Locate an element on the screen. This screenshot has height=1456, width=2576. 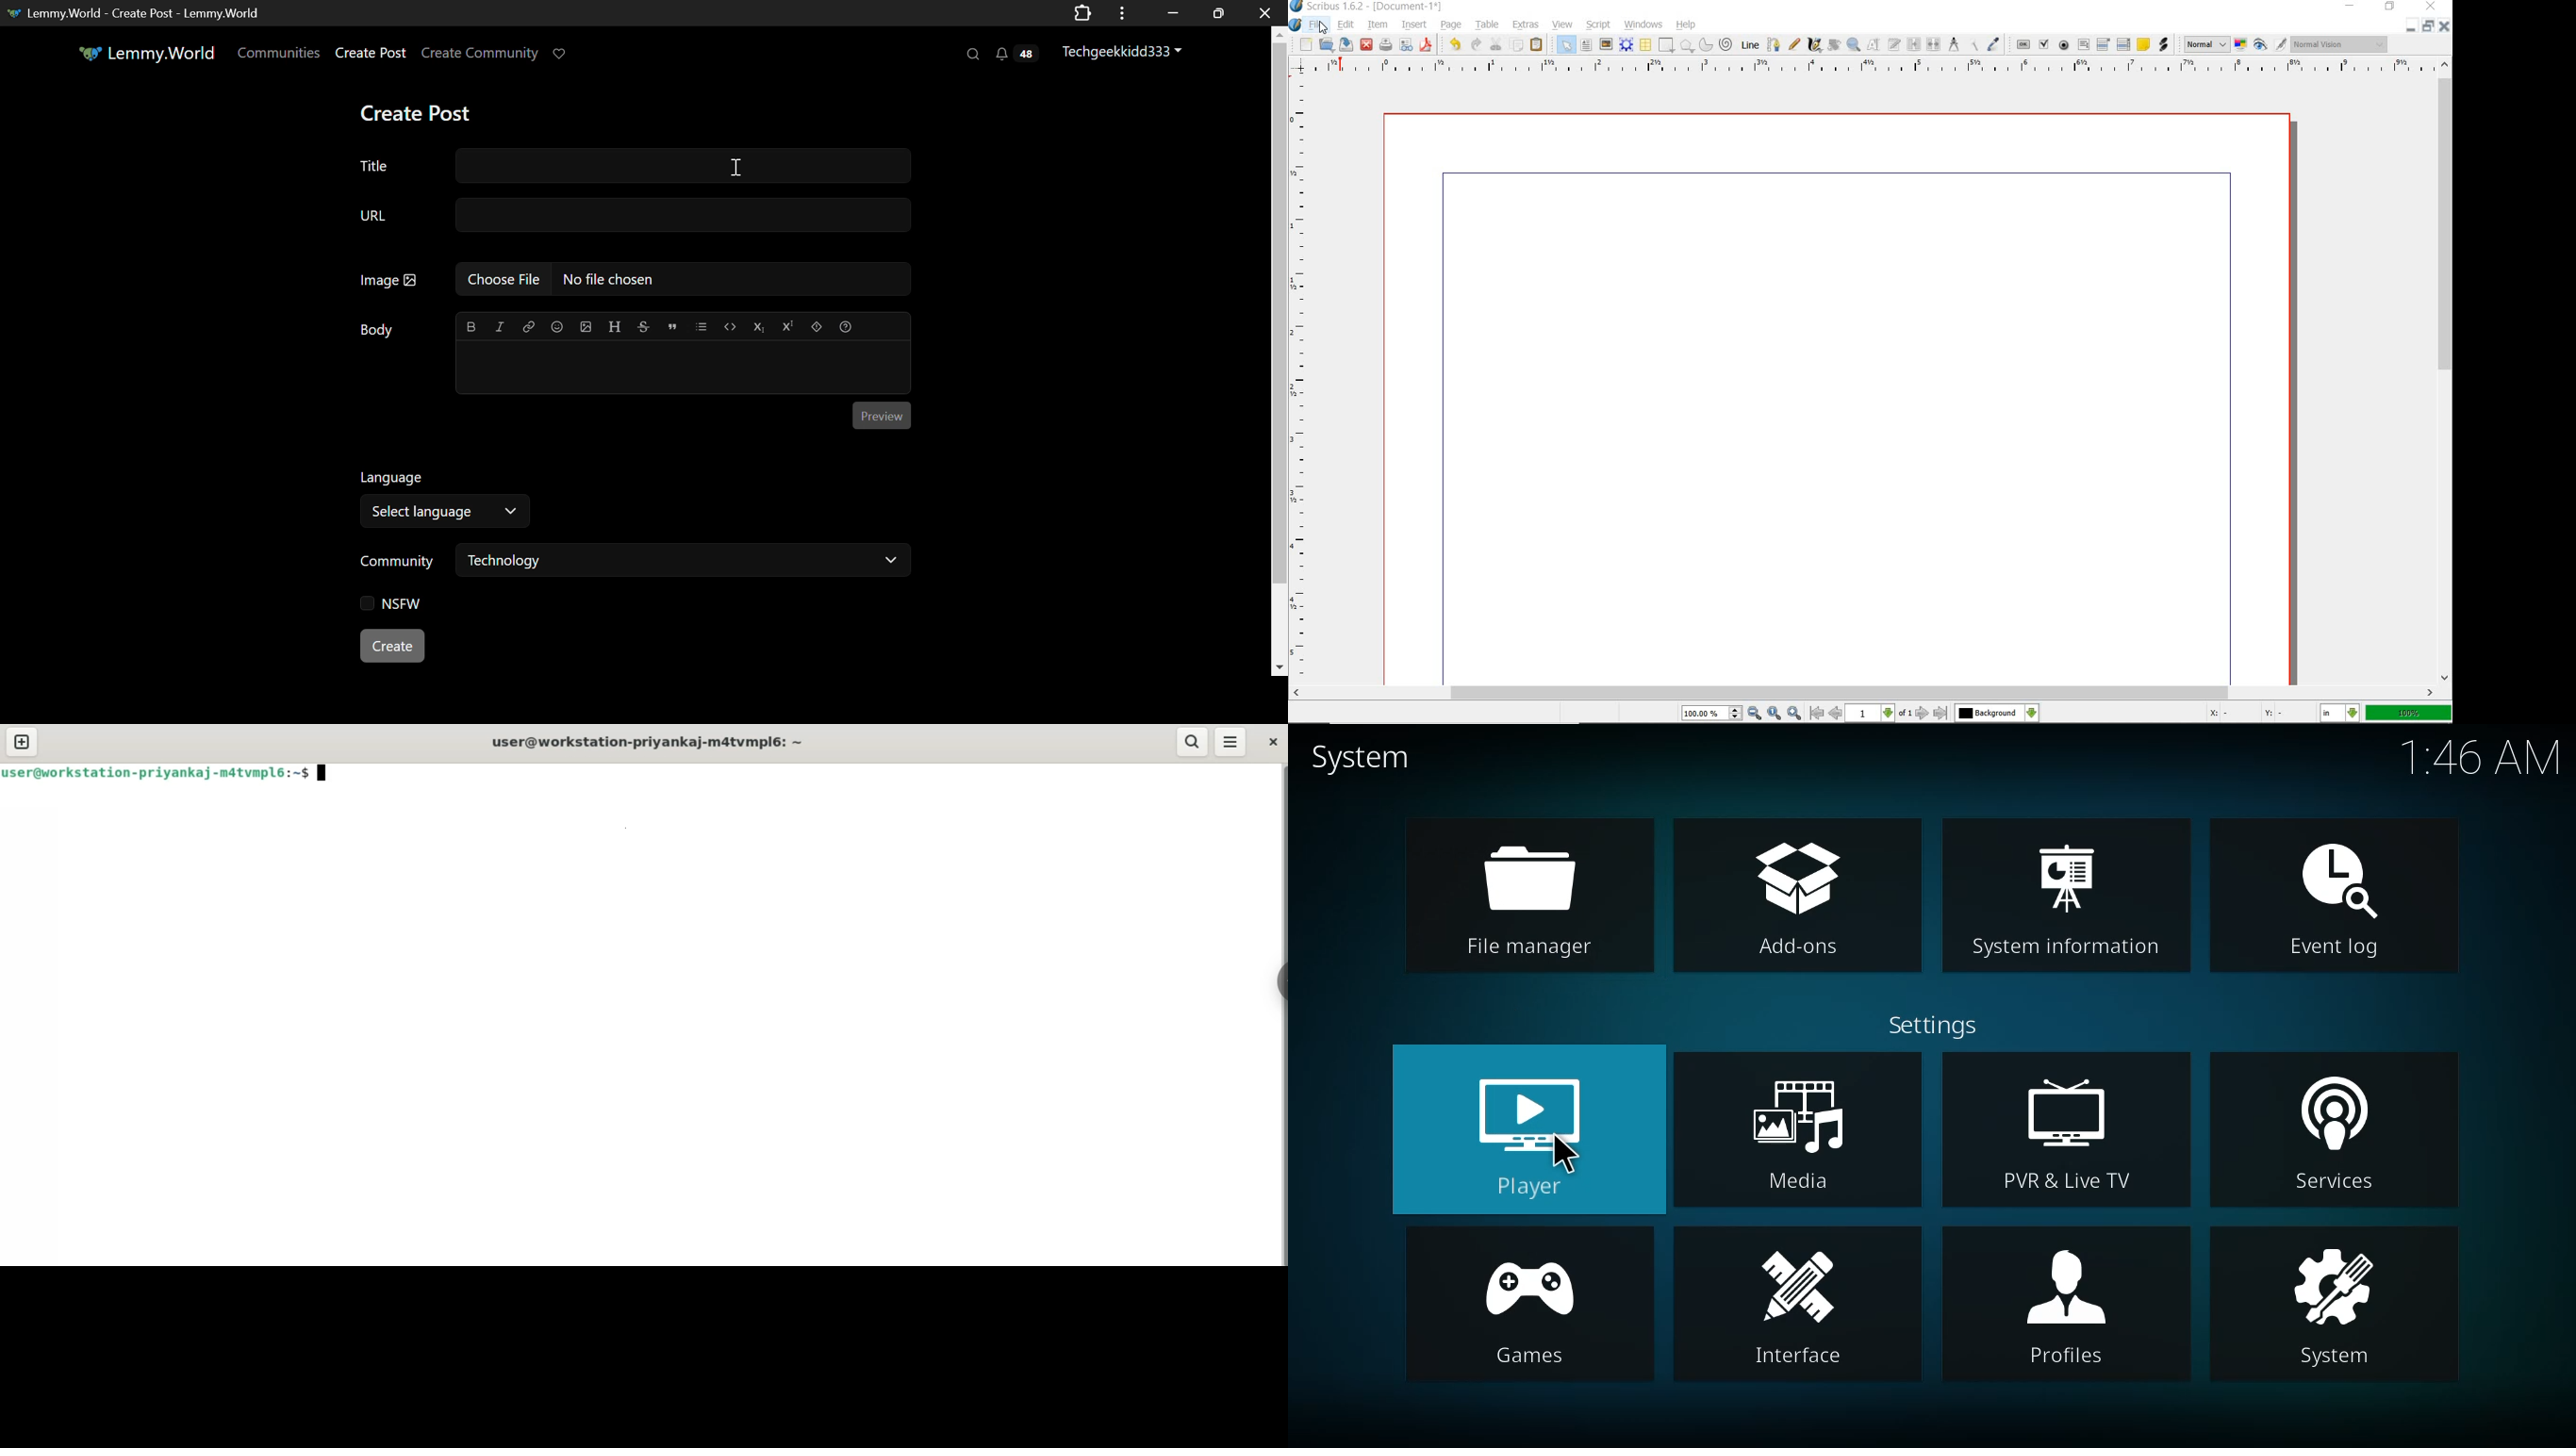
interface is located at coordinates (1799, 1308).